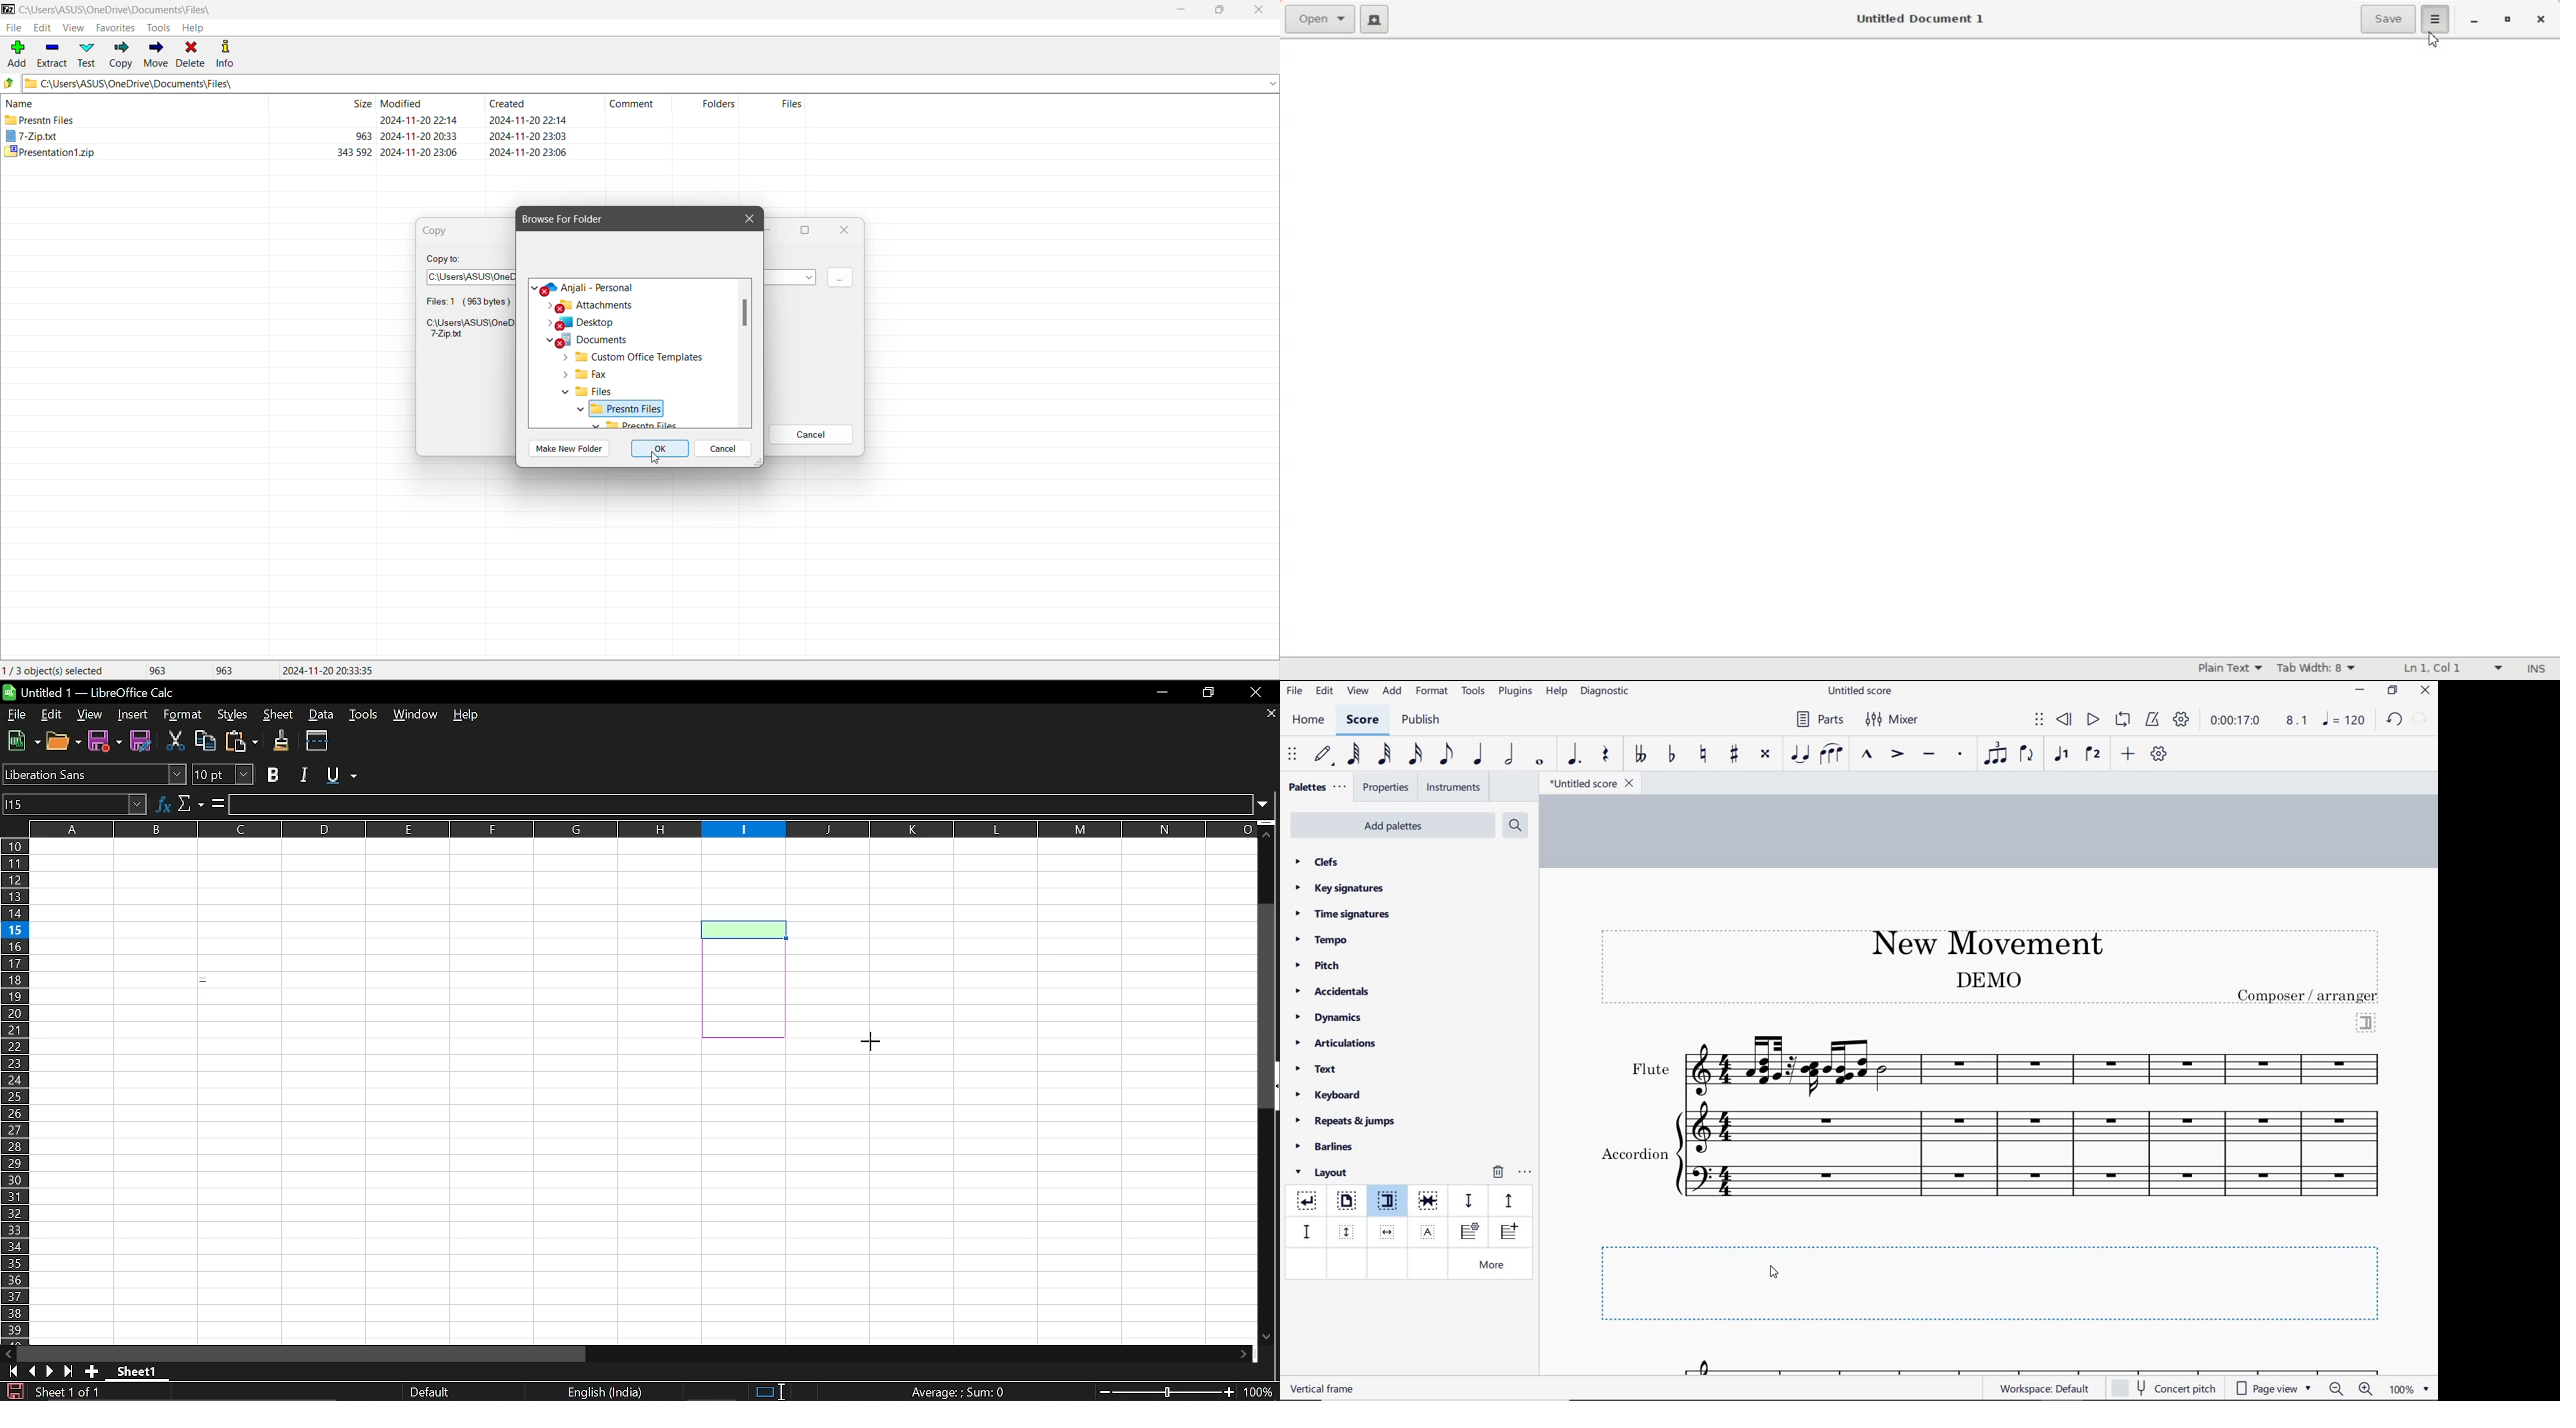  Describe the element at coordinates (1590, 784) in the screenshot. I see `file name` at that location.